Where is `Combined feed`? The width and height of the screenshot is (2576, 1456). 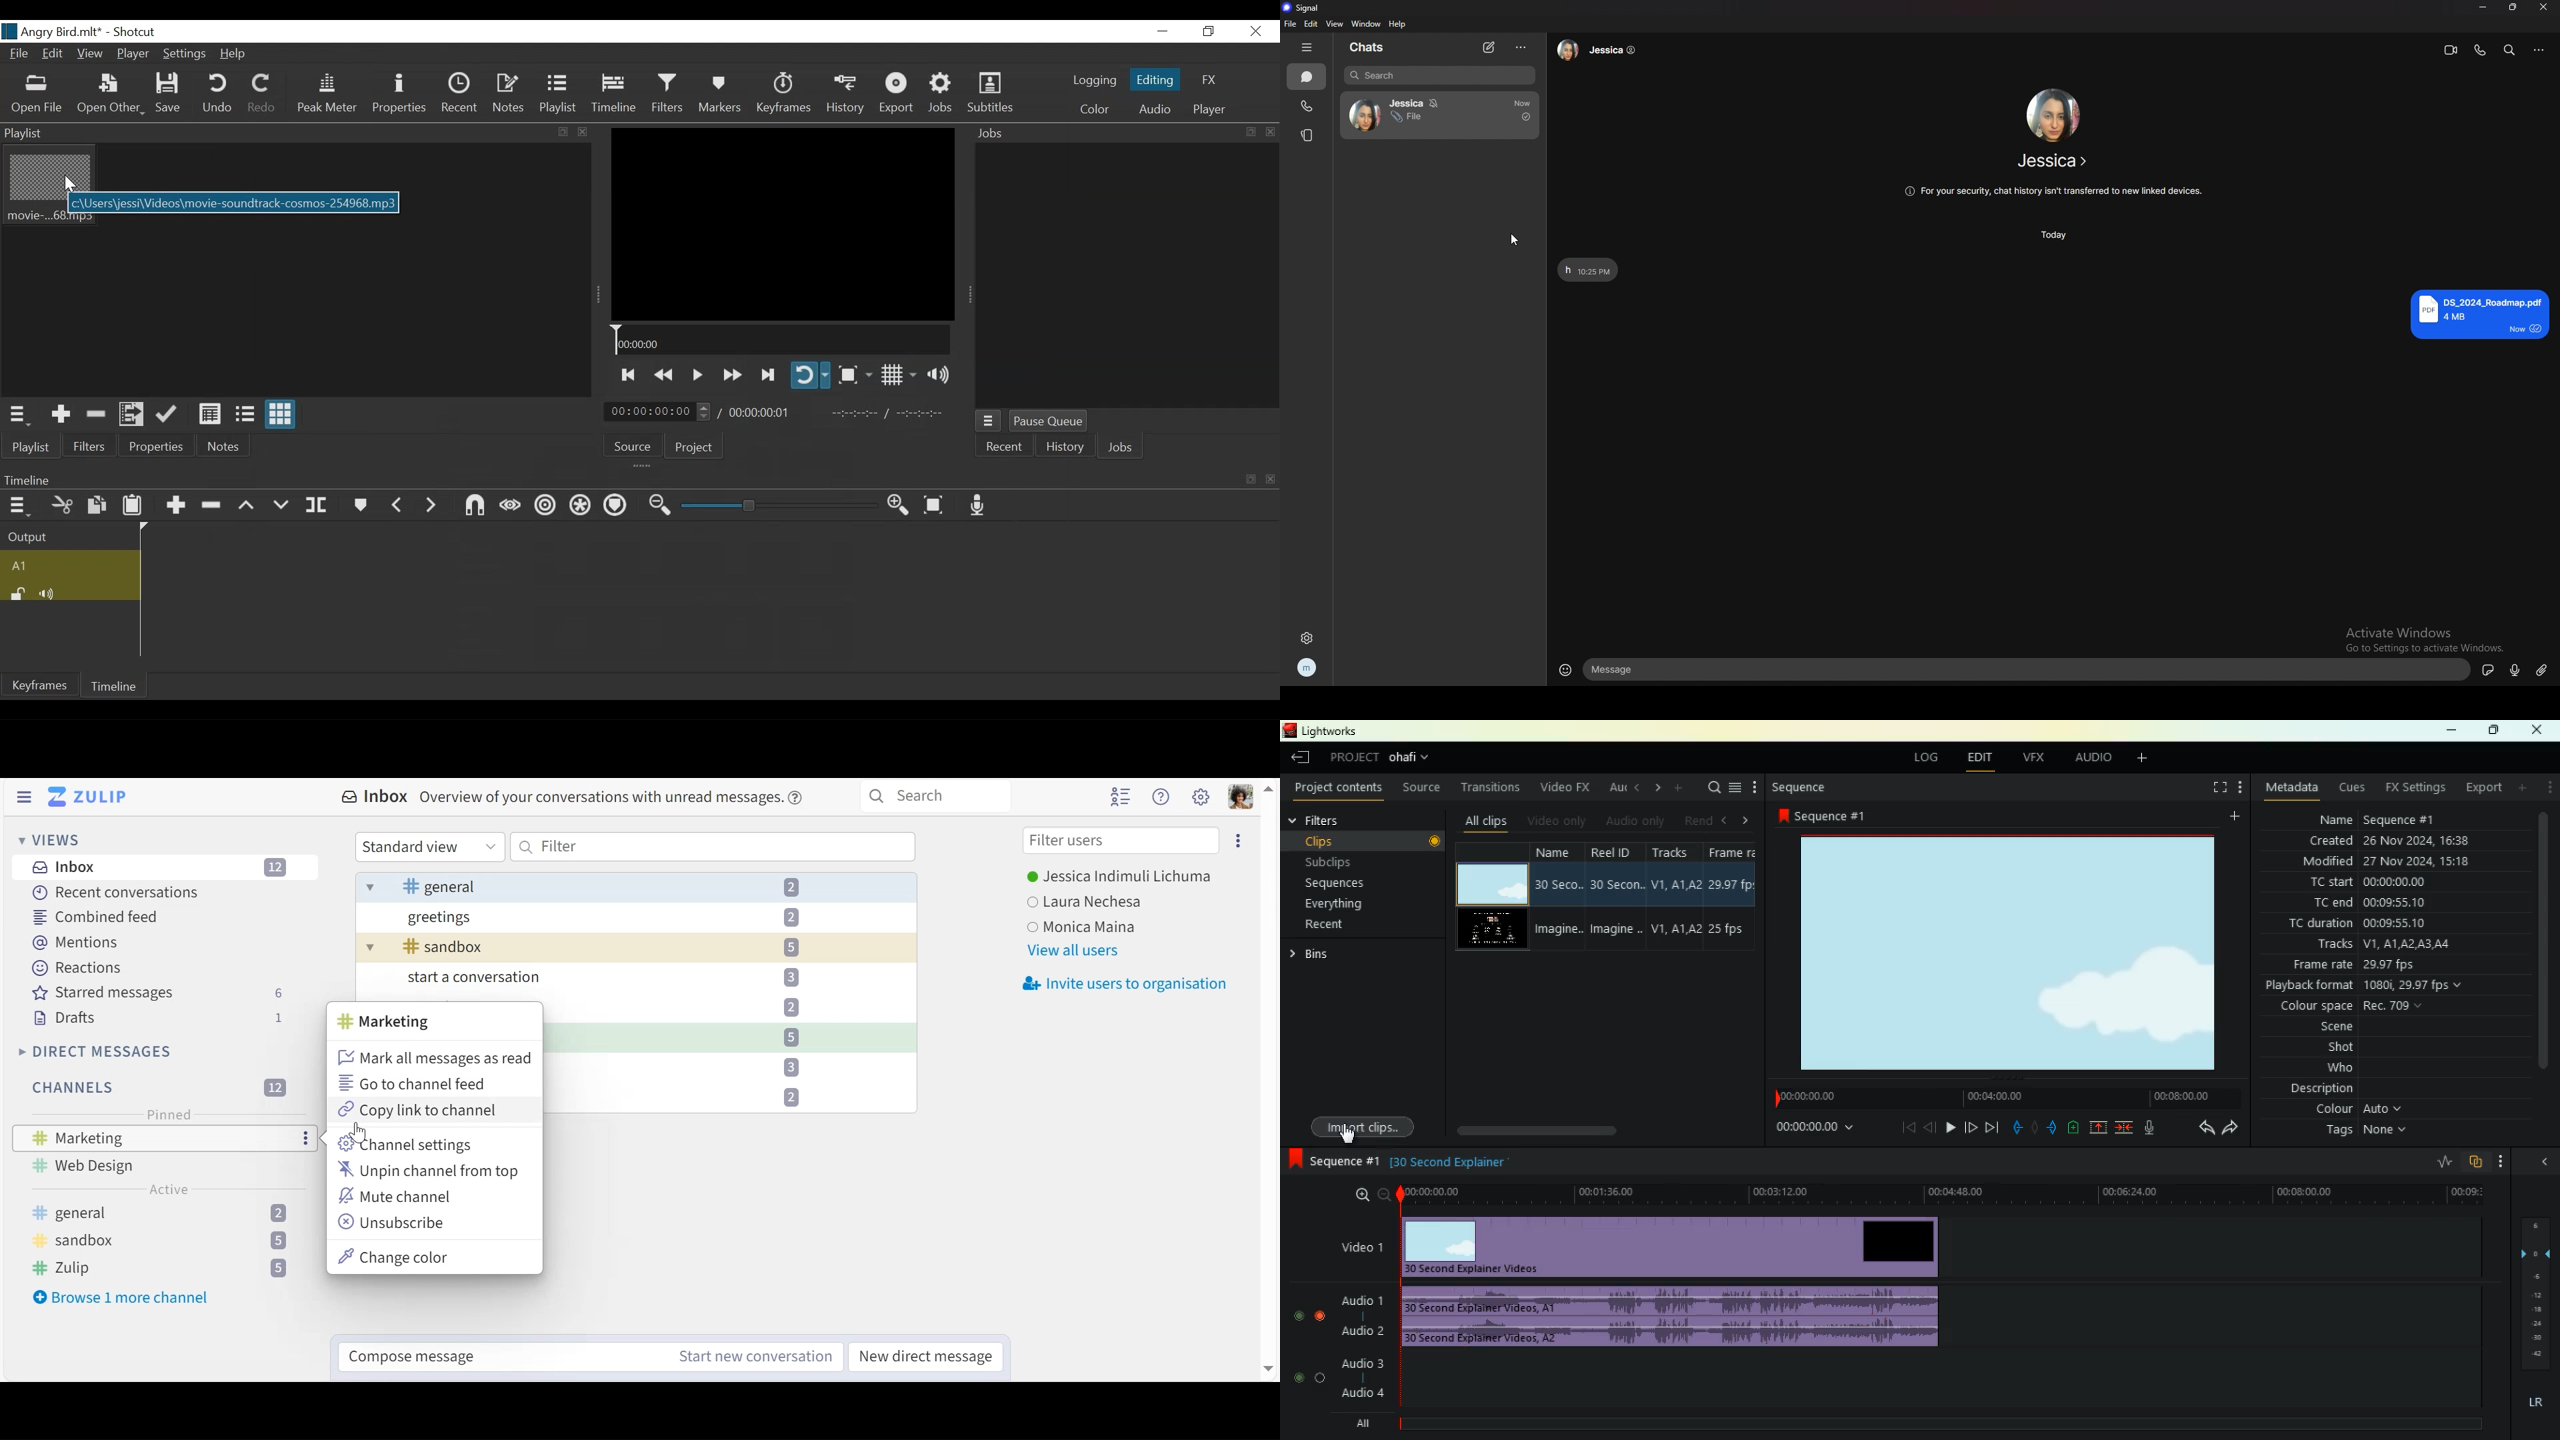 Combined feed is located at coordinates (93, 917).